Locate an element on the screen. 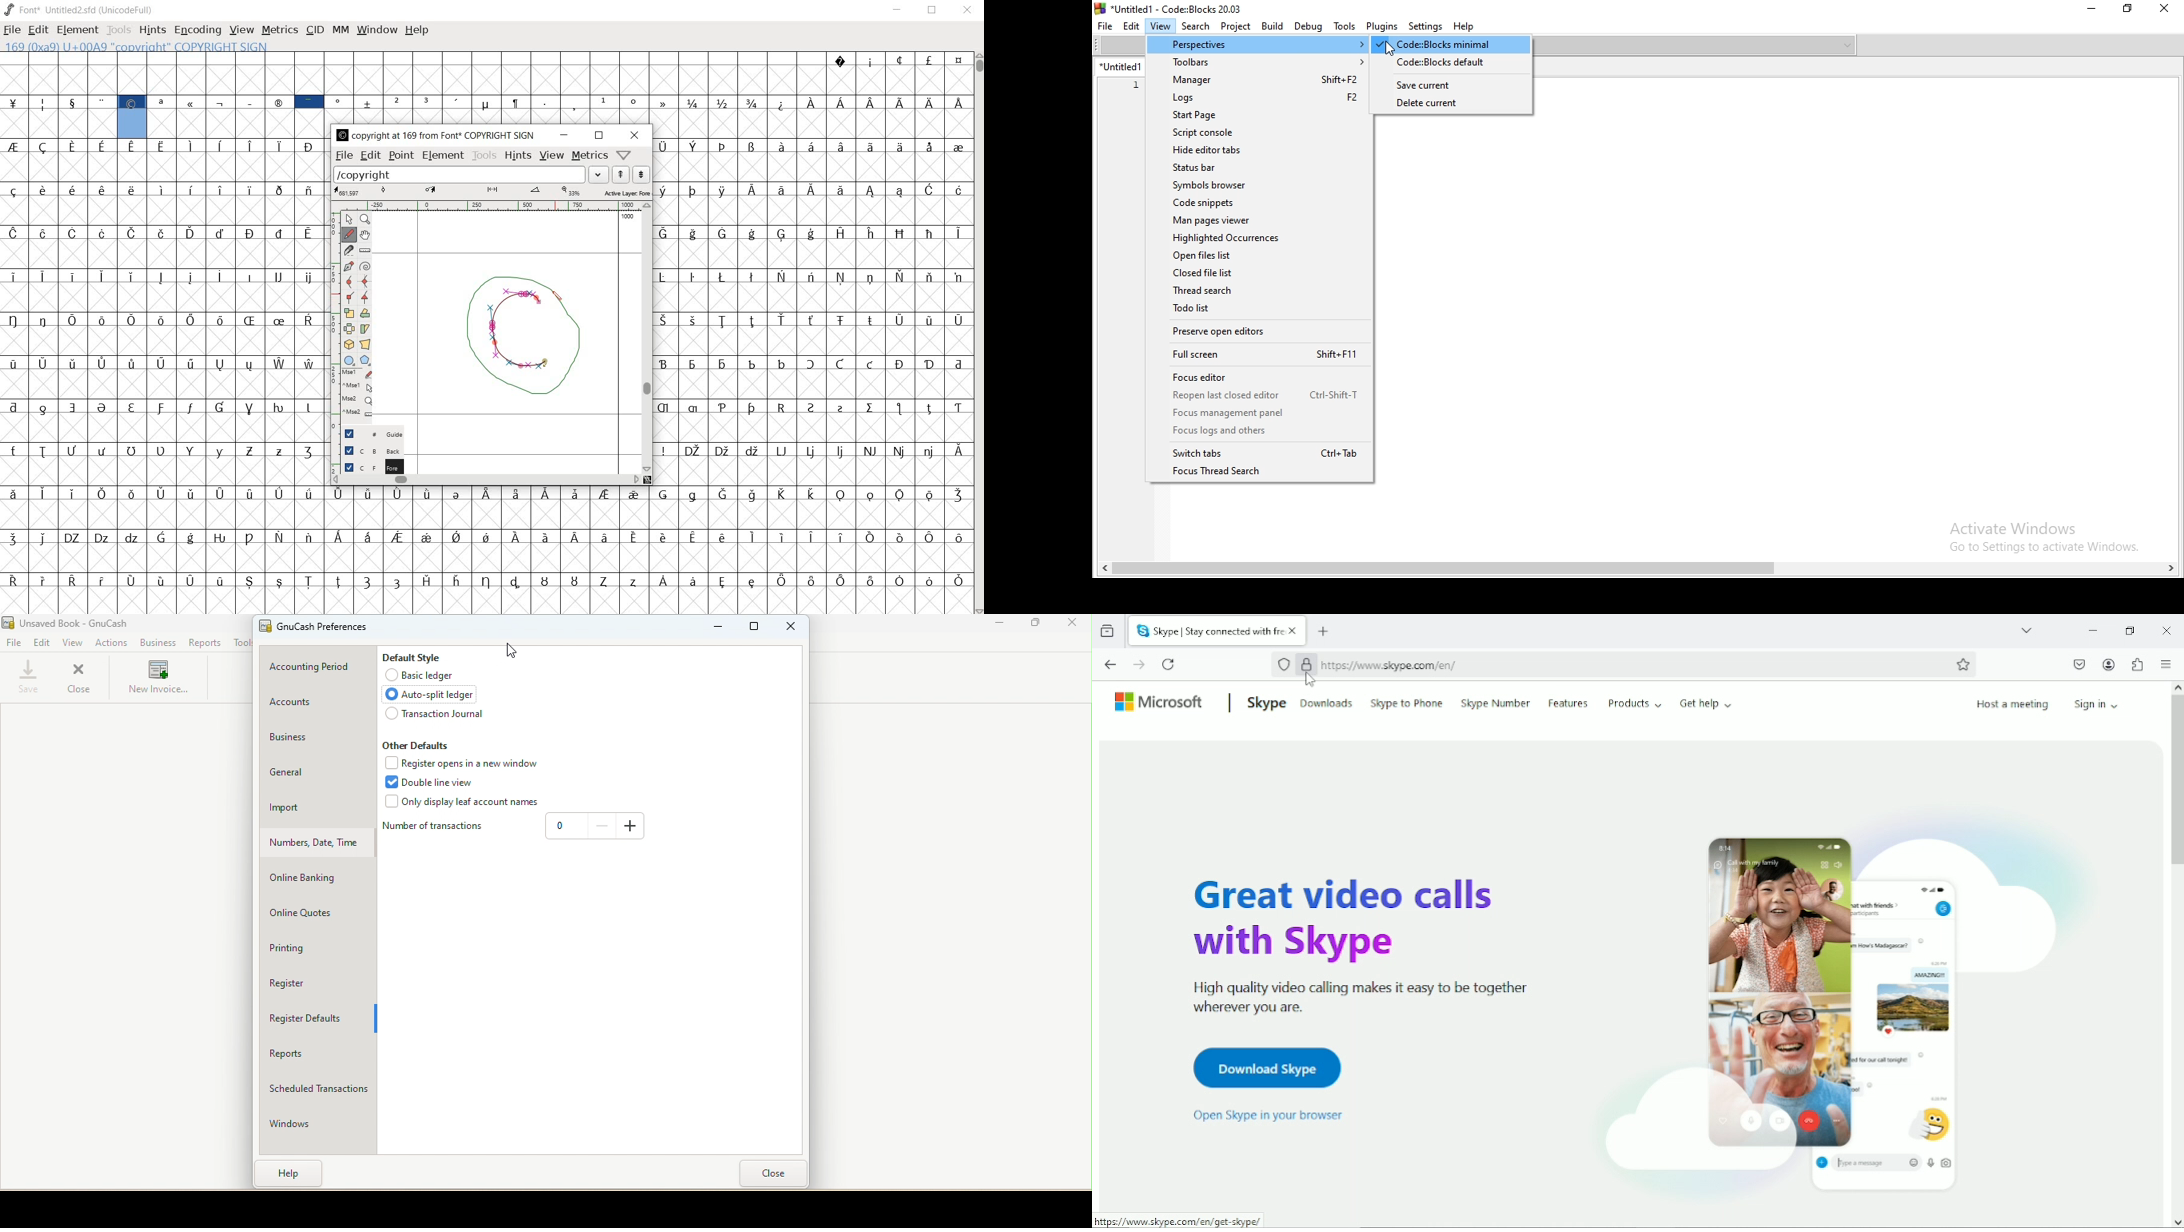 This screenshot has width=2184, height=1232. 169 (0x9a) U+00A9 "copyright" COPYRIGHT SIGN is located at coordinates (133, 115).